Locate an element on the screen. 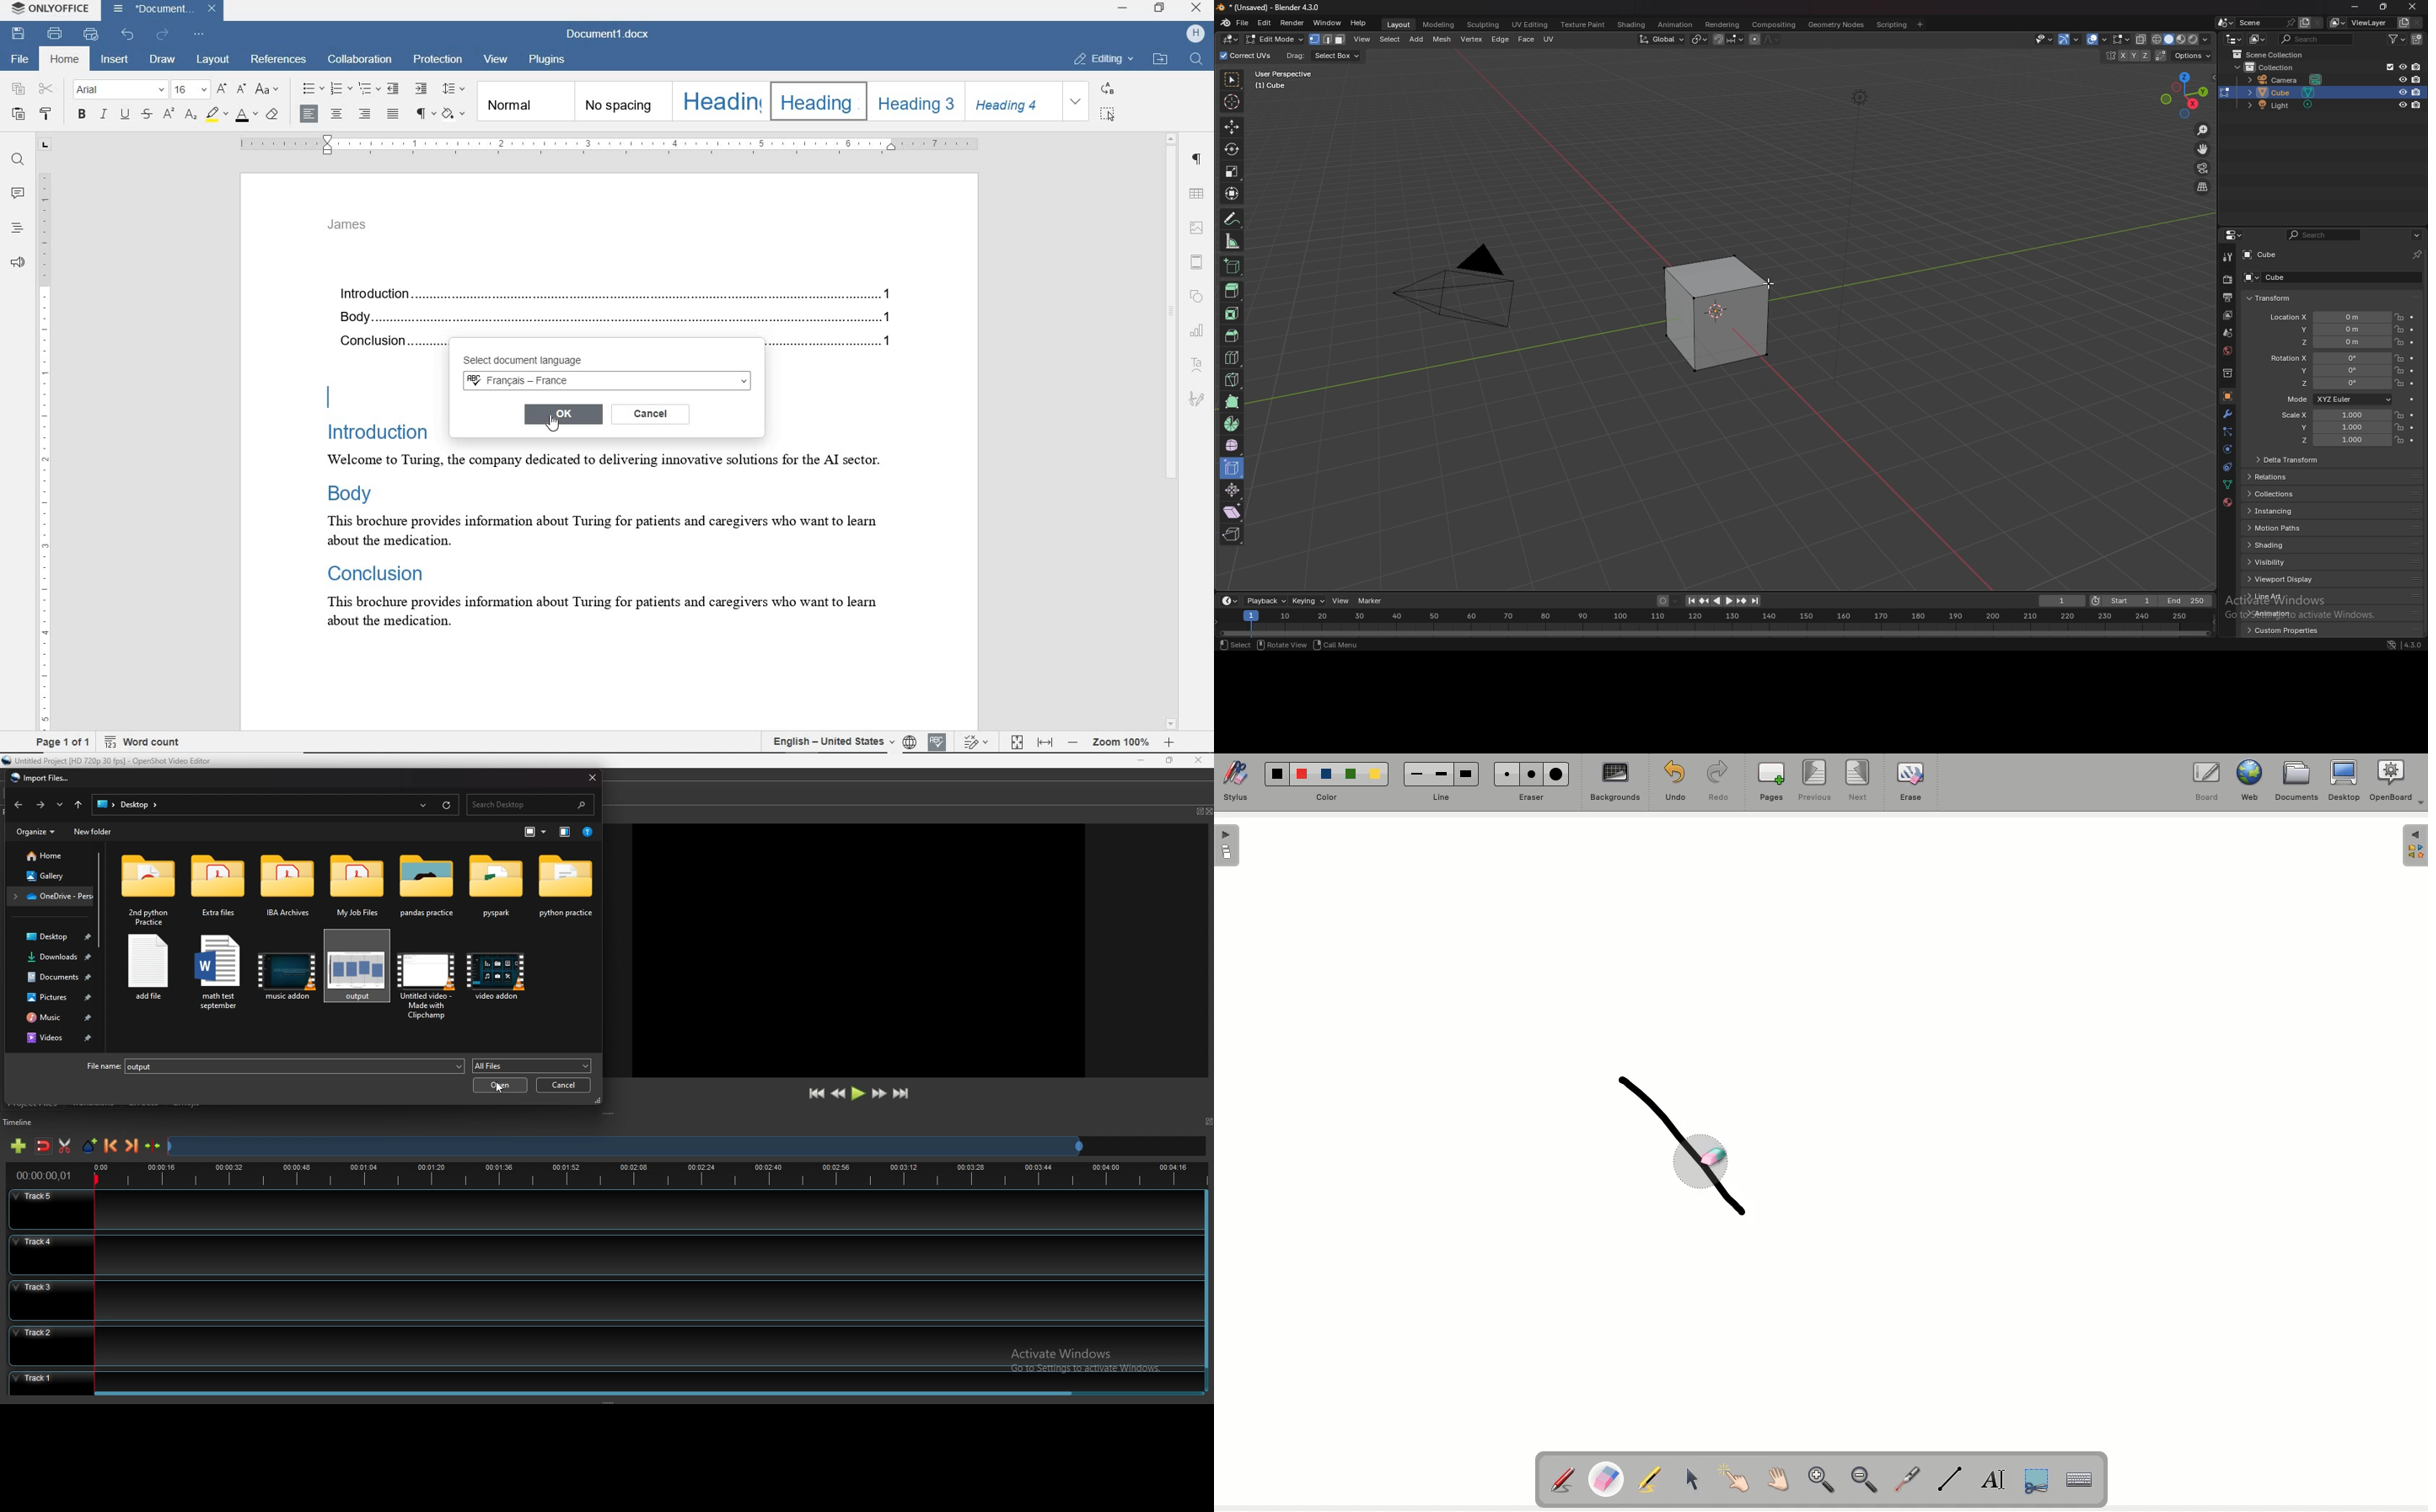 This screenshot has height=1512, width=2436. lock is located at coordinates (2400, 330).